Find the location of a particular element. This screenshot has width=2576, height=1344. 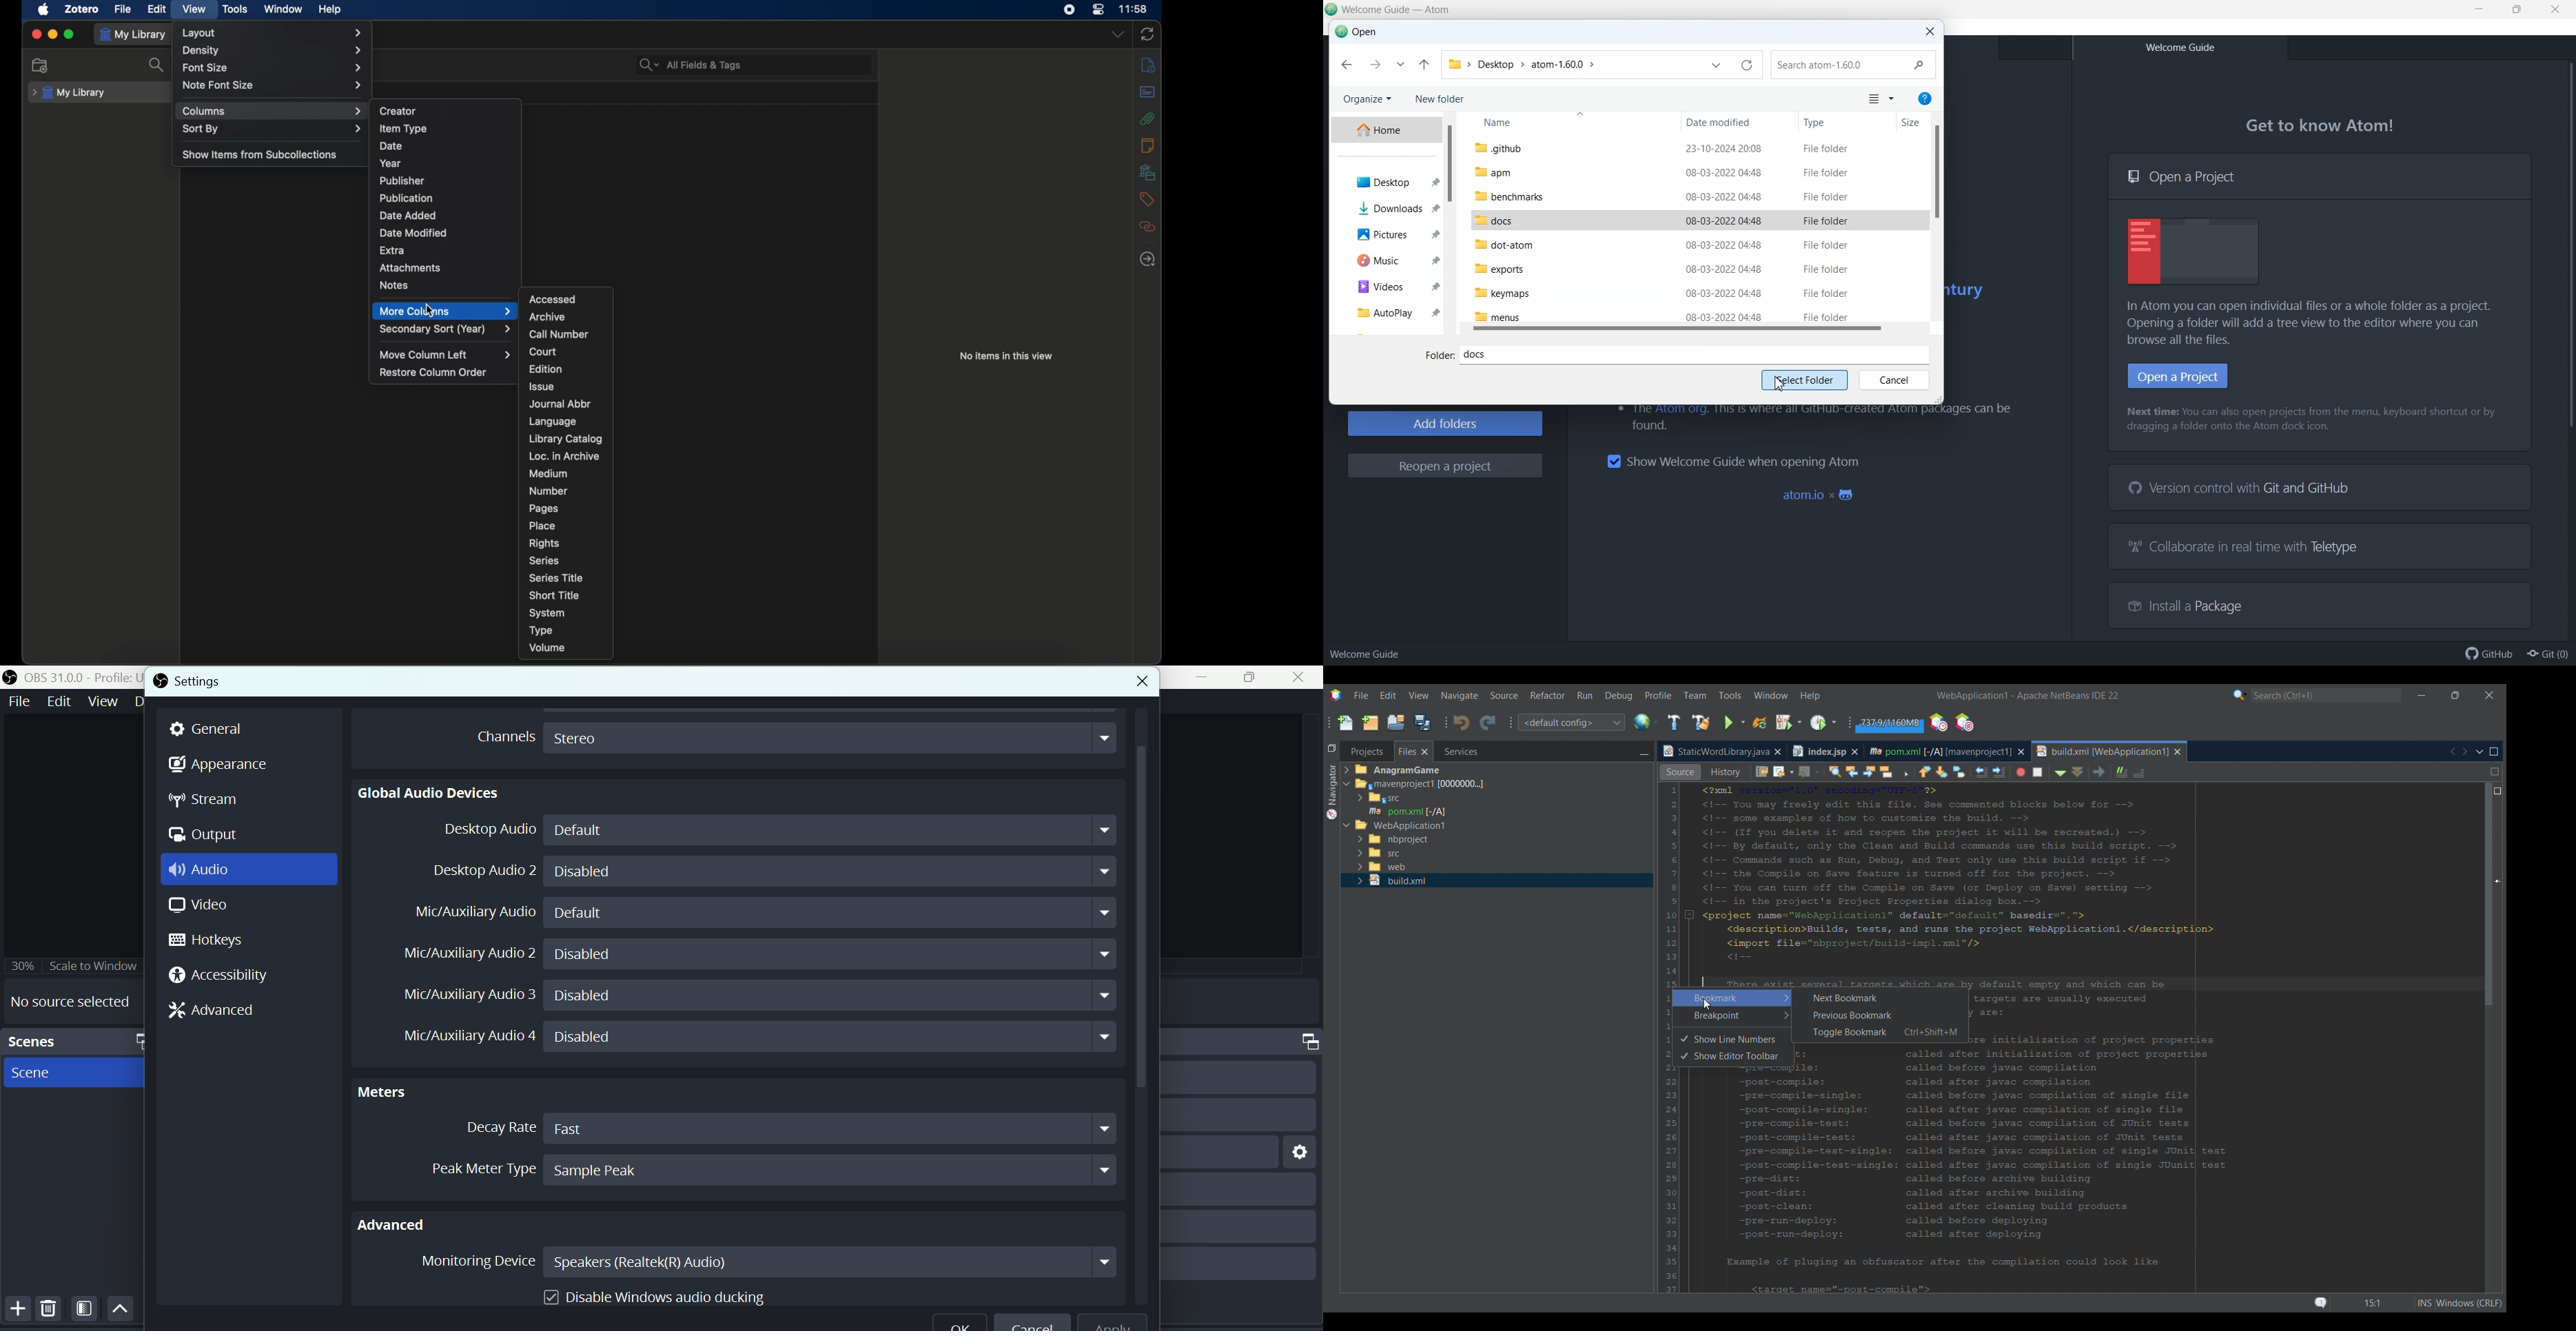

Disabled is located at coordinates (830, 954).